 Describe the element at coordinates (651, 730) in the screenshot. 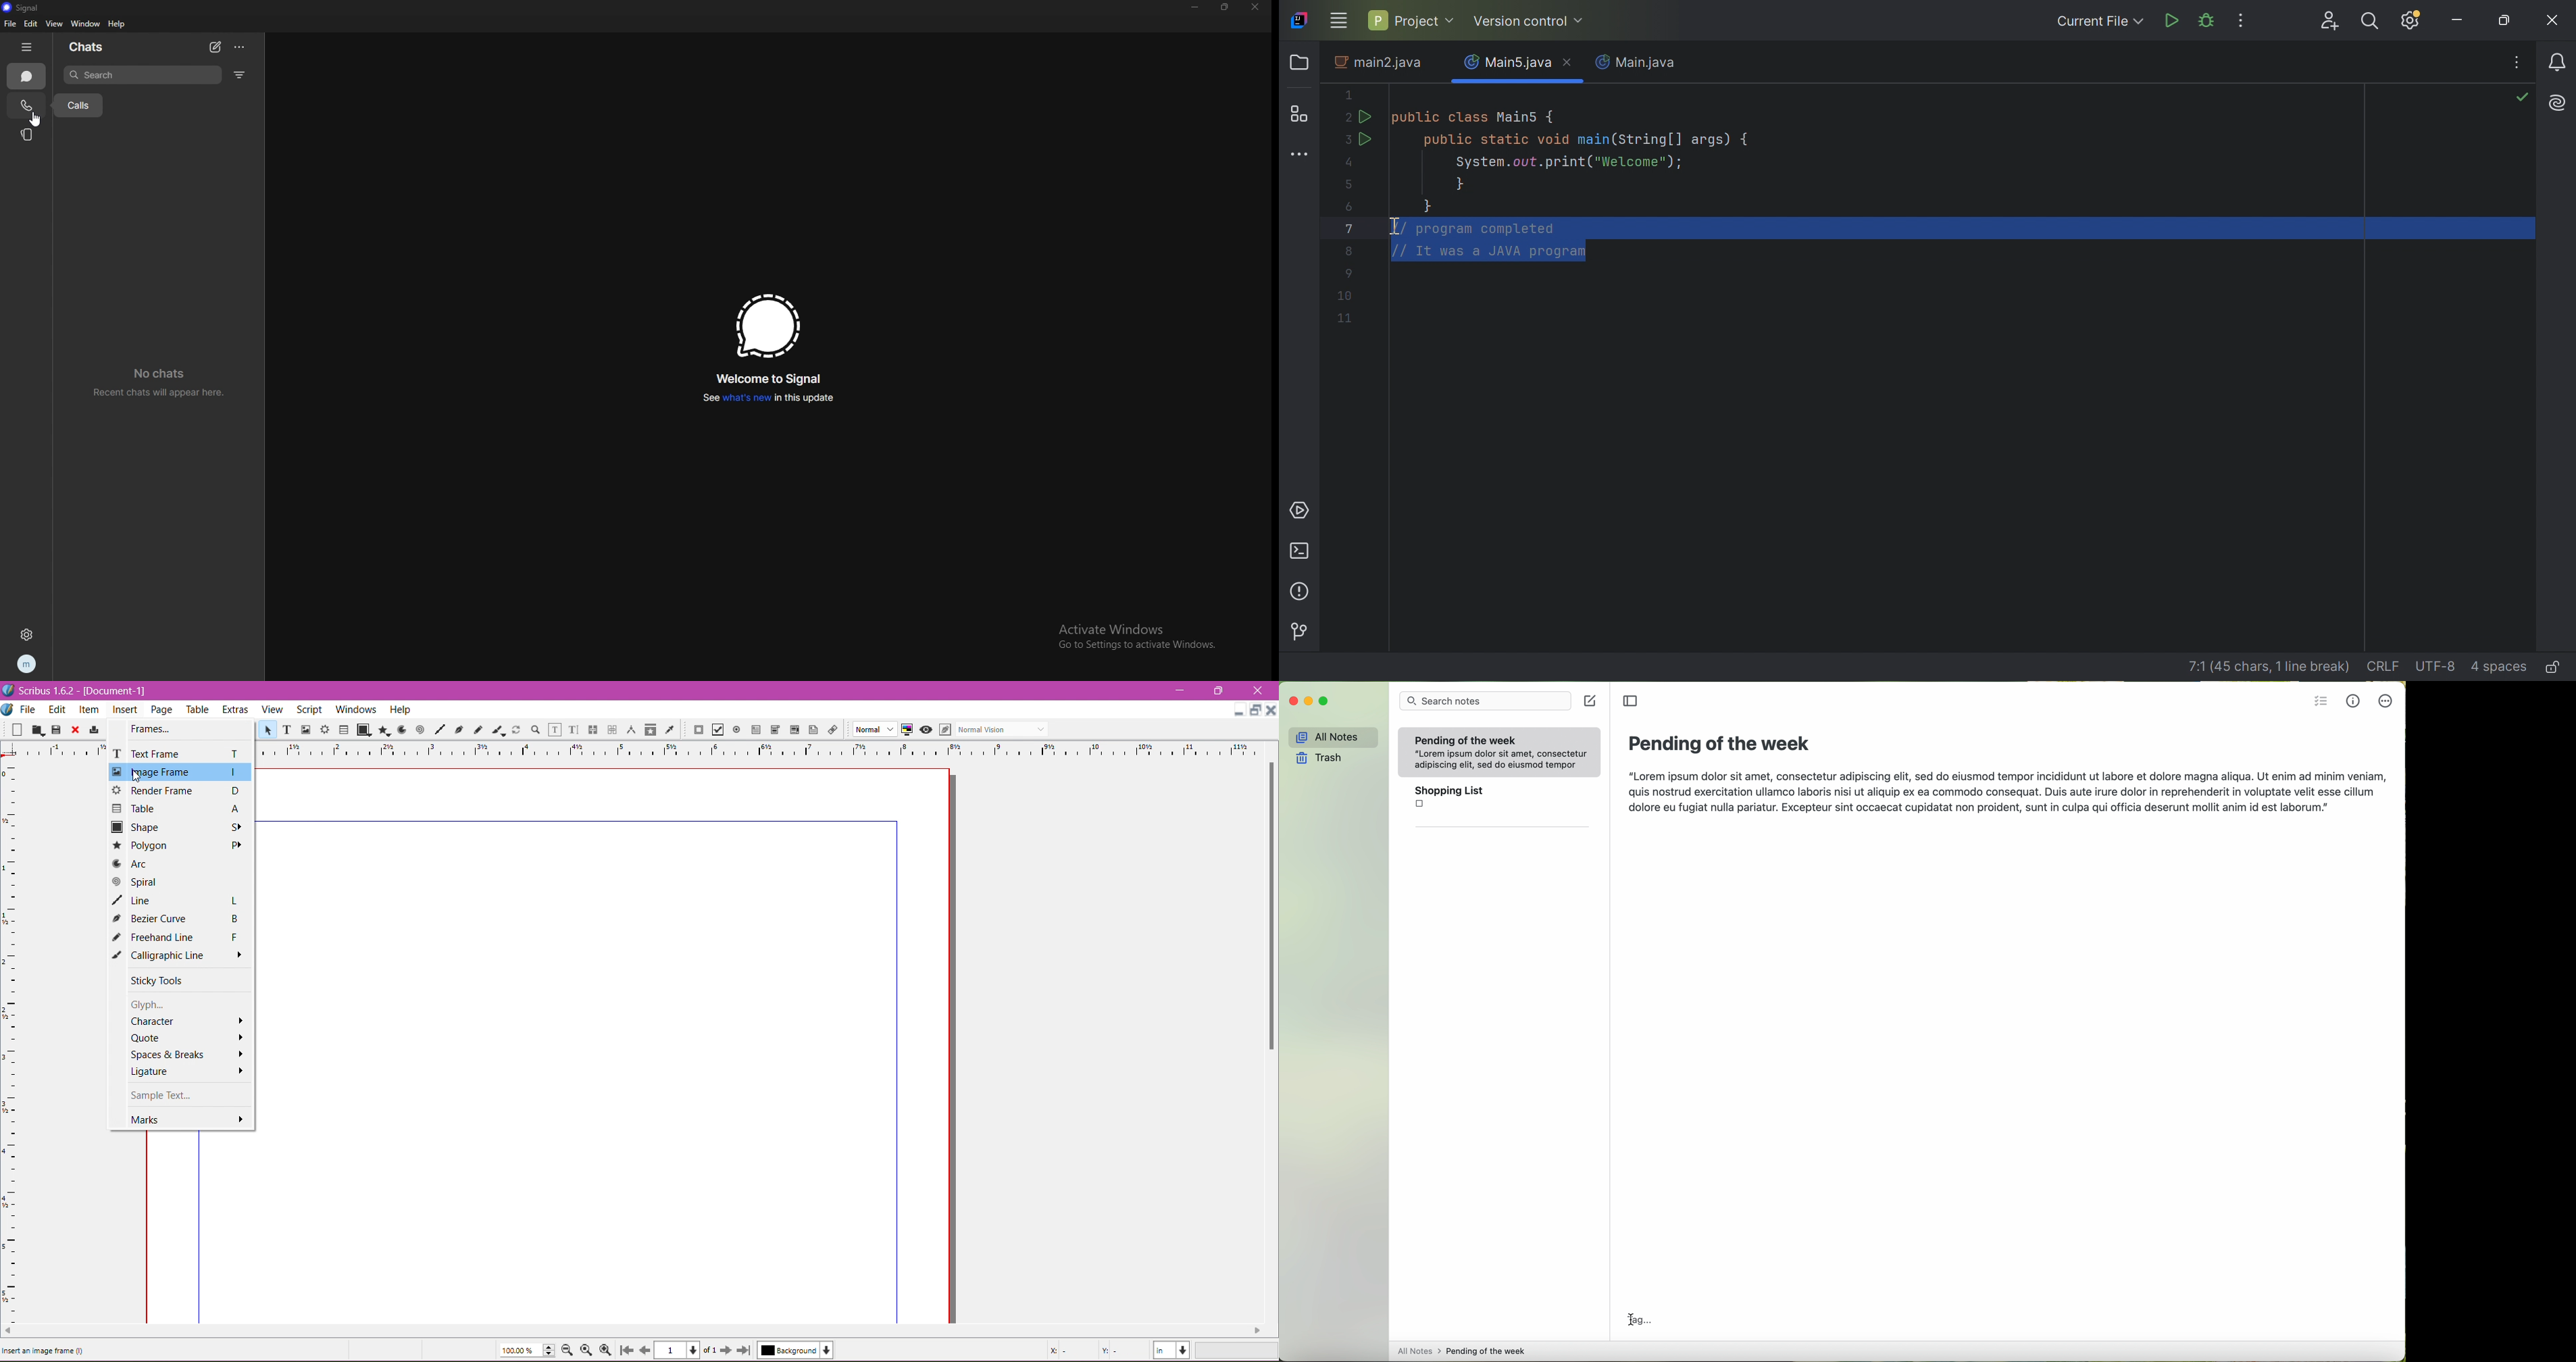

I see `Copy Item Properties` at that location.